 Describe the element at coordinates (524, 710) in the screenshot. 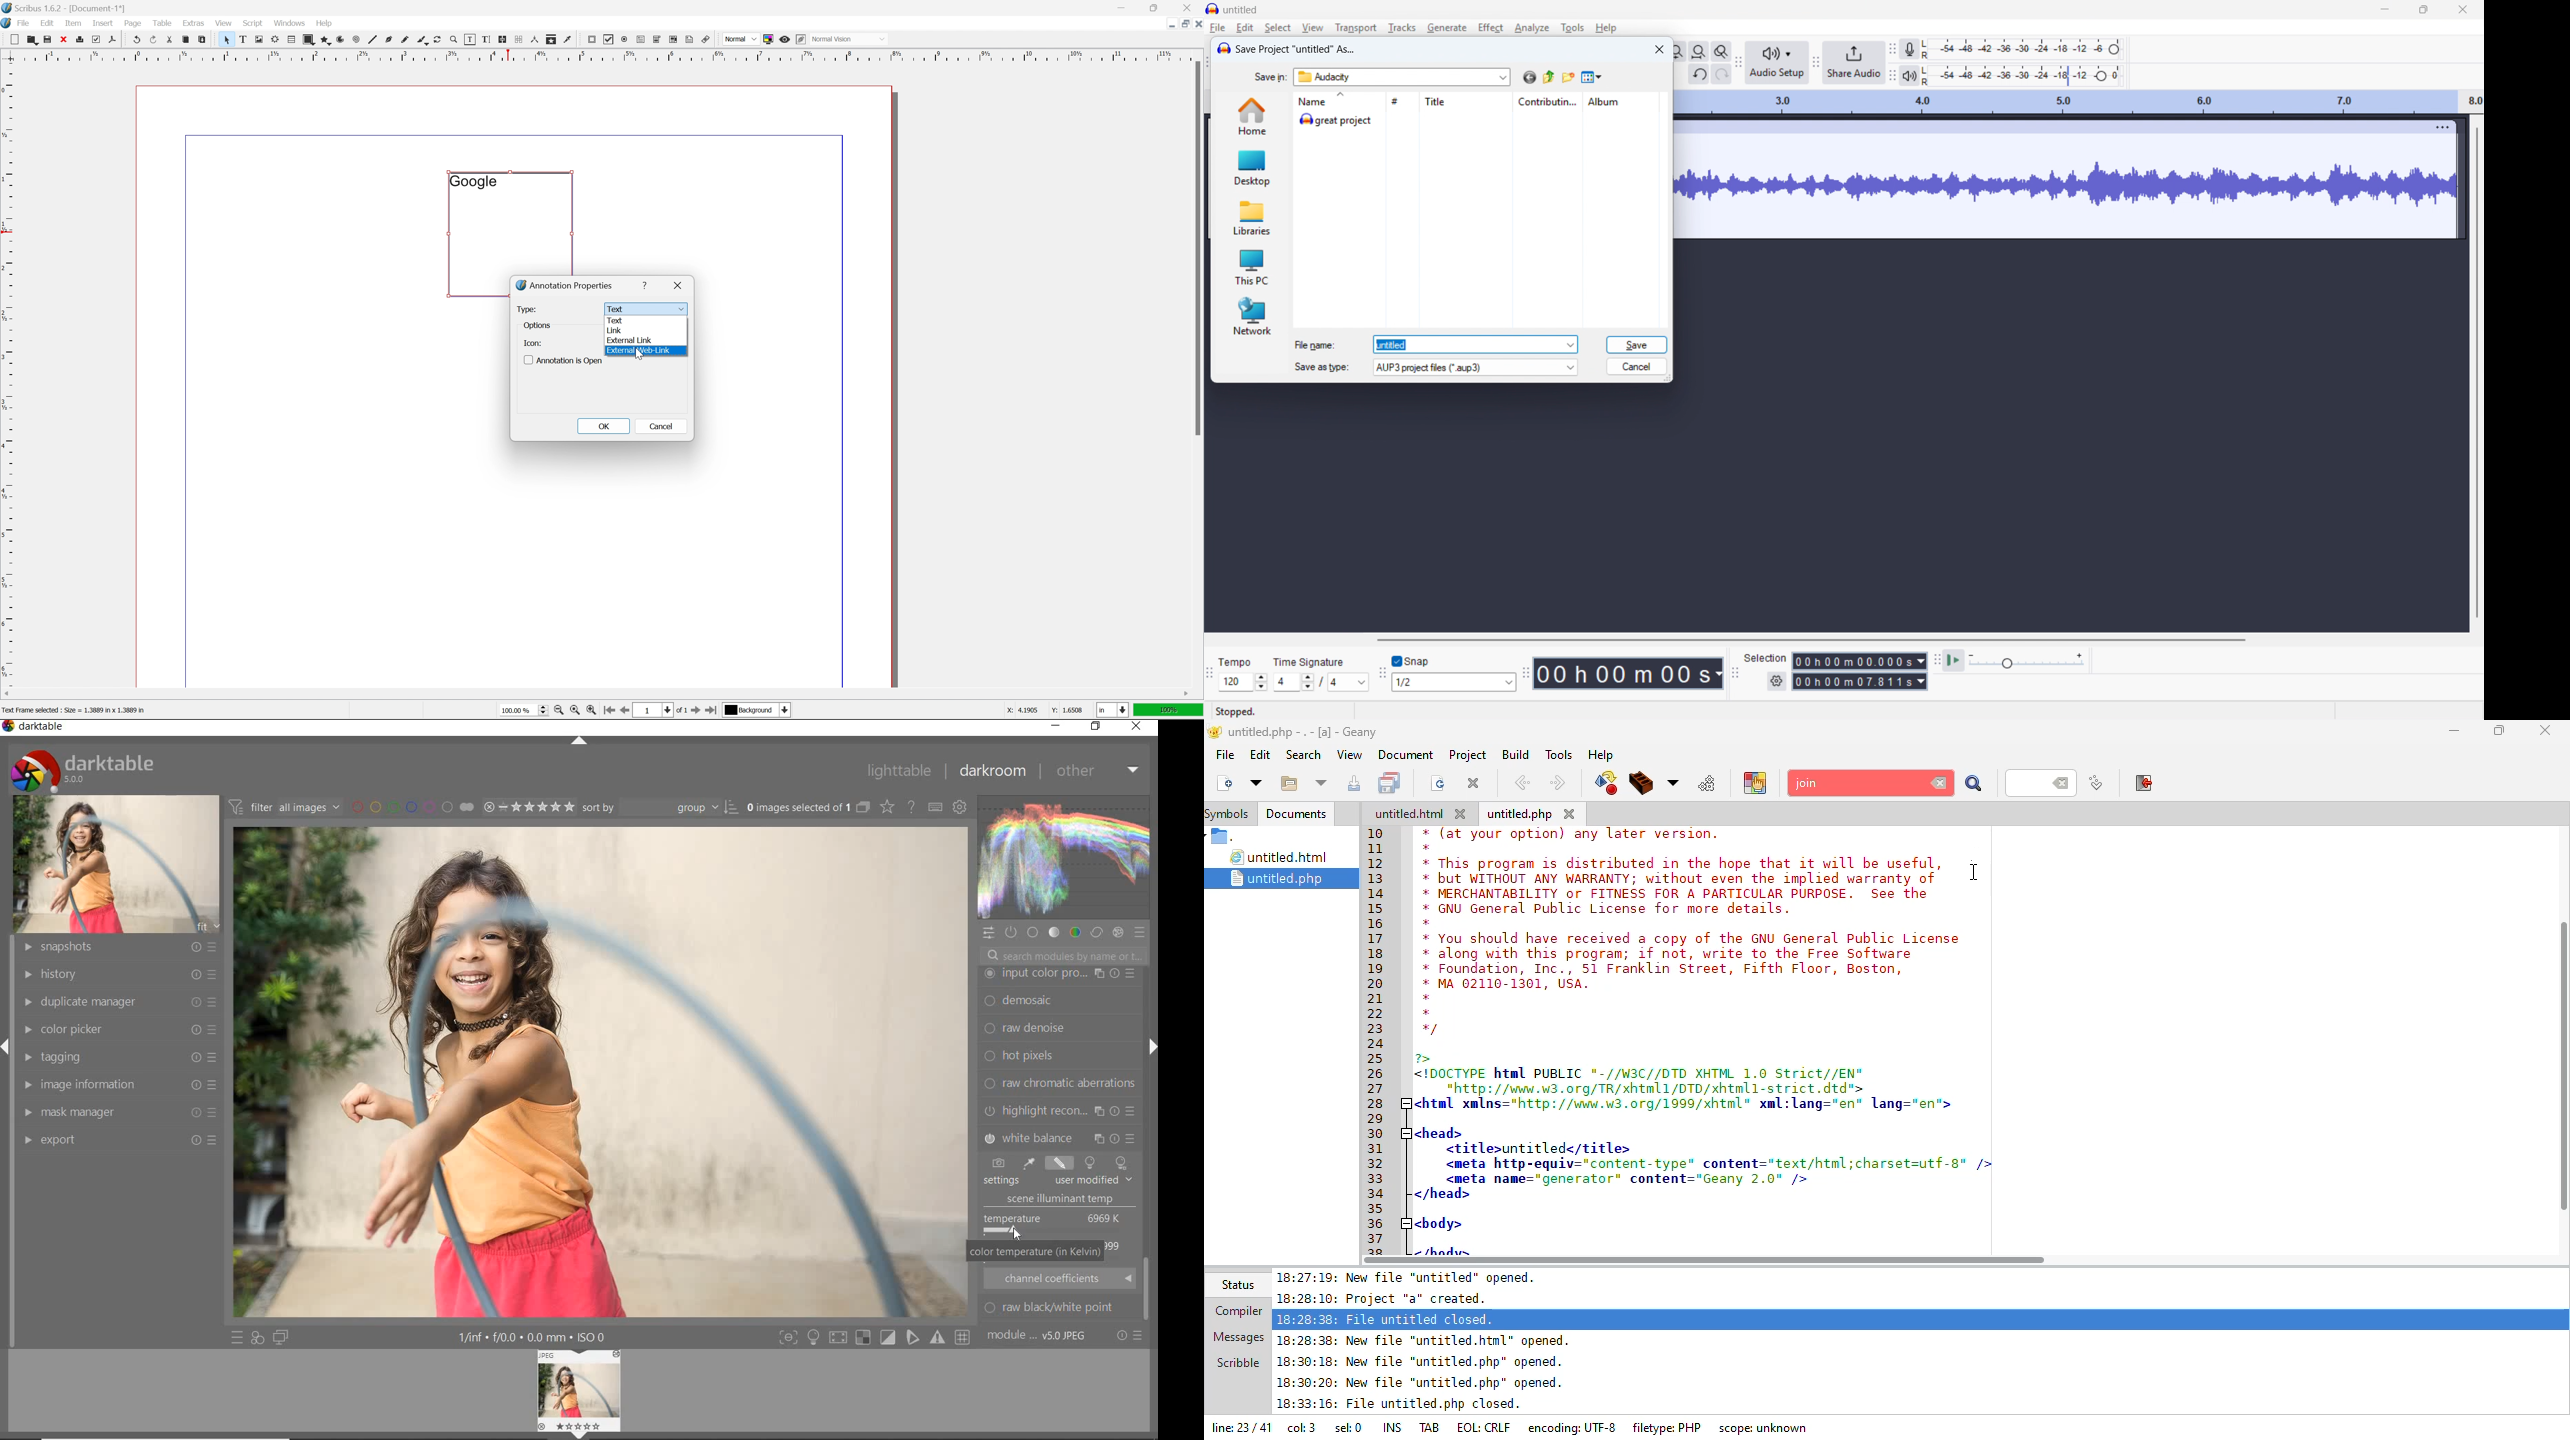

I see `select current zoom level` at that location.